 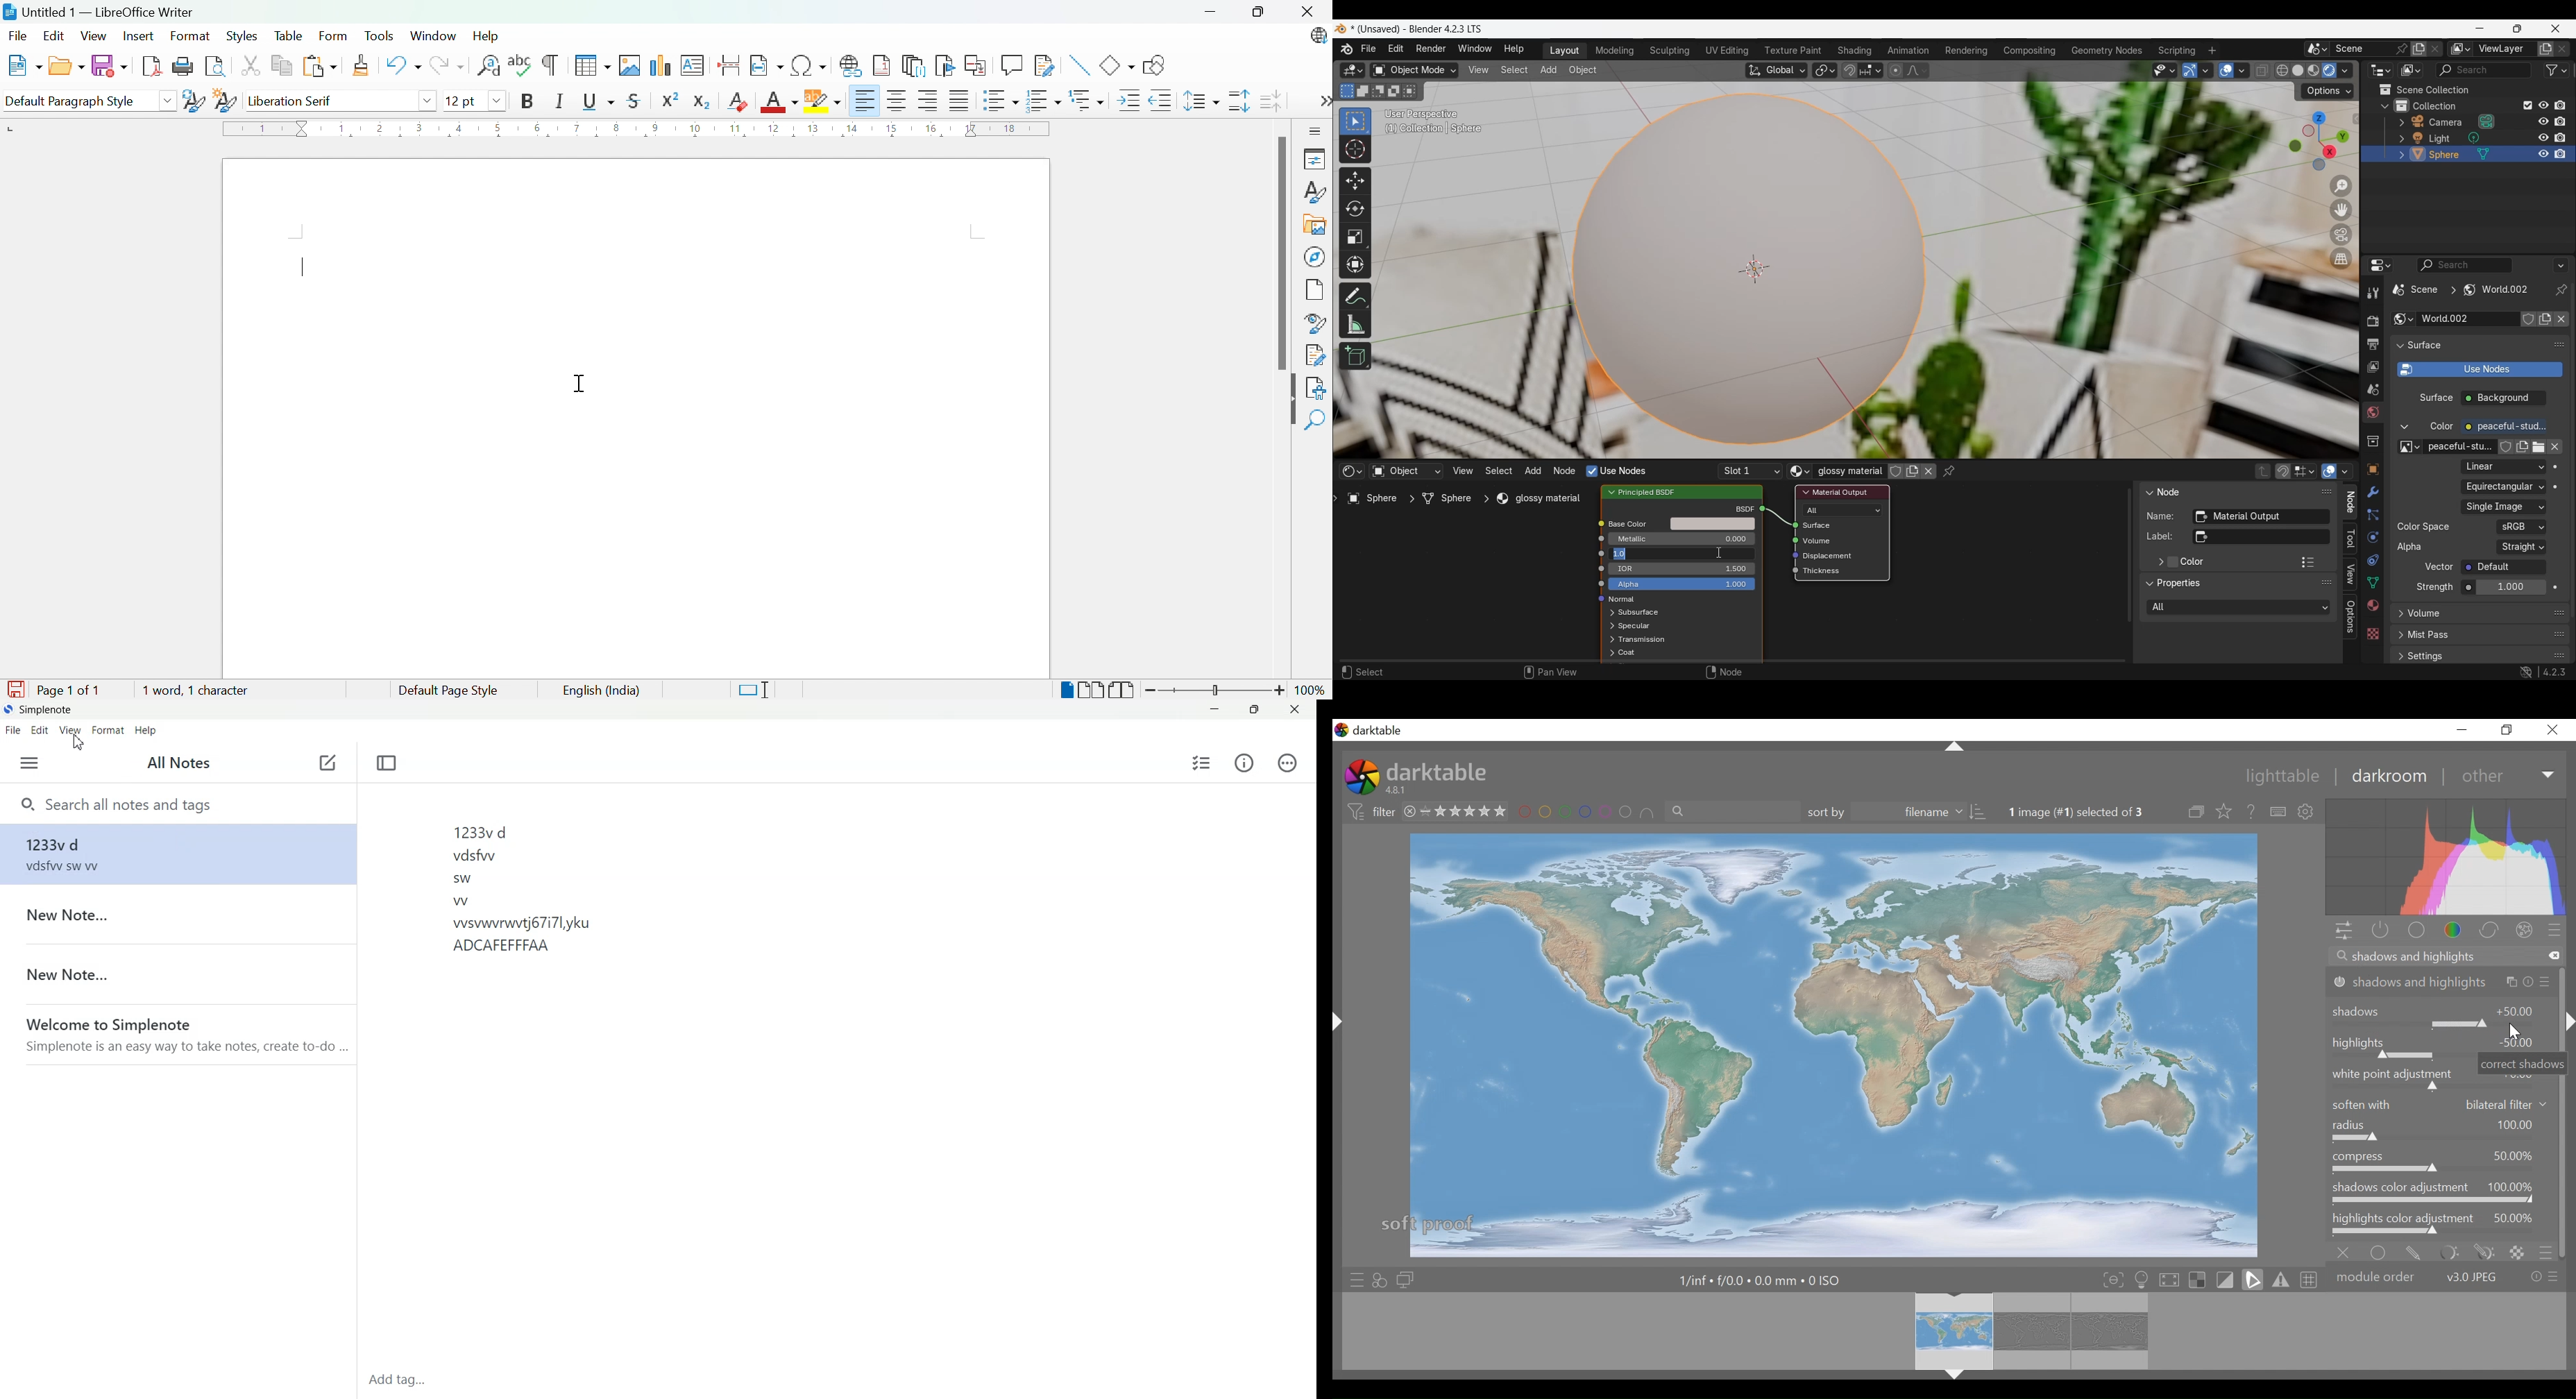 What do you see at coordinates (178, 974) in the screenshot?
I see `Note File` at bounding box center [178, 974].